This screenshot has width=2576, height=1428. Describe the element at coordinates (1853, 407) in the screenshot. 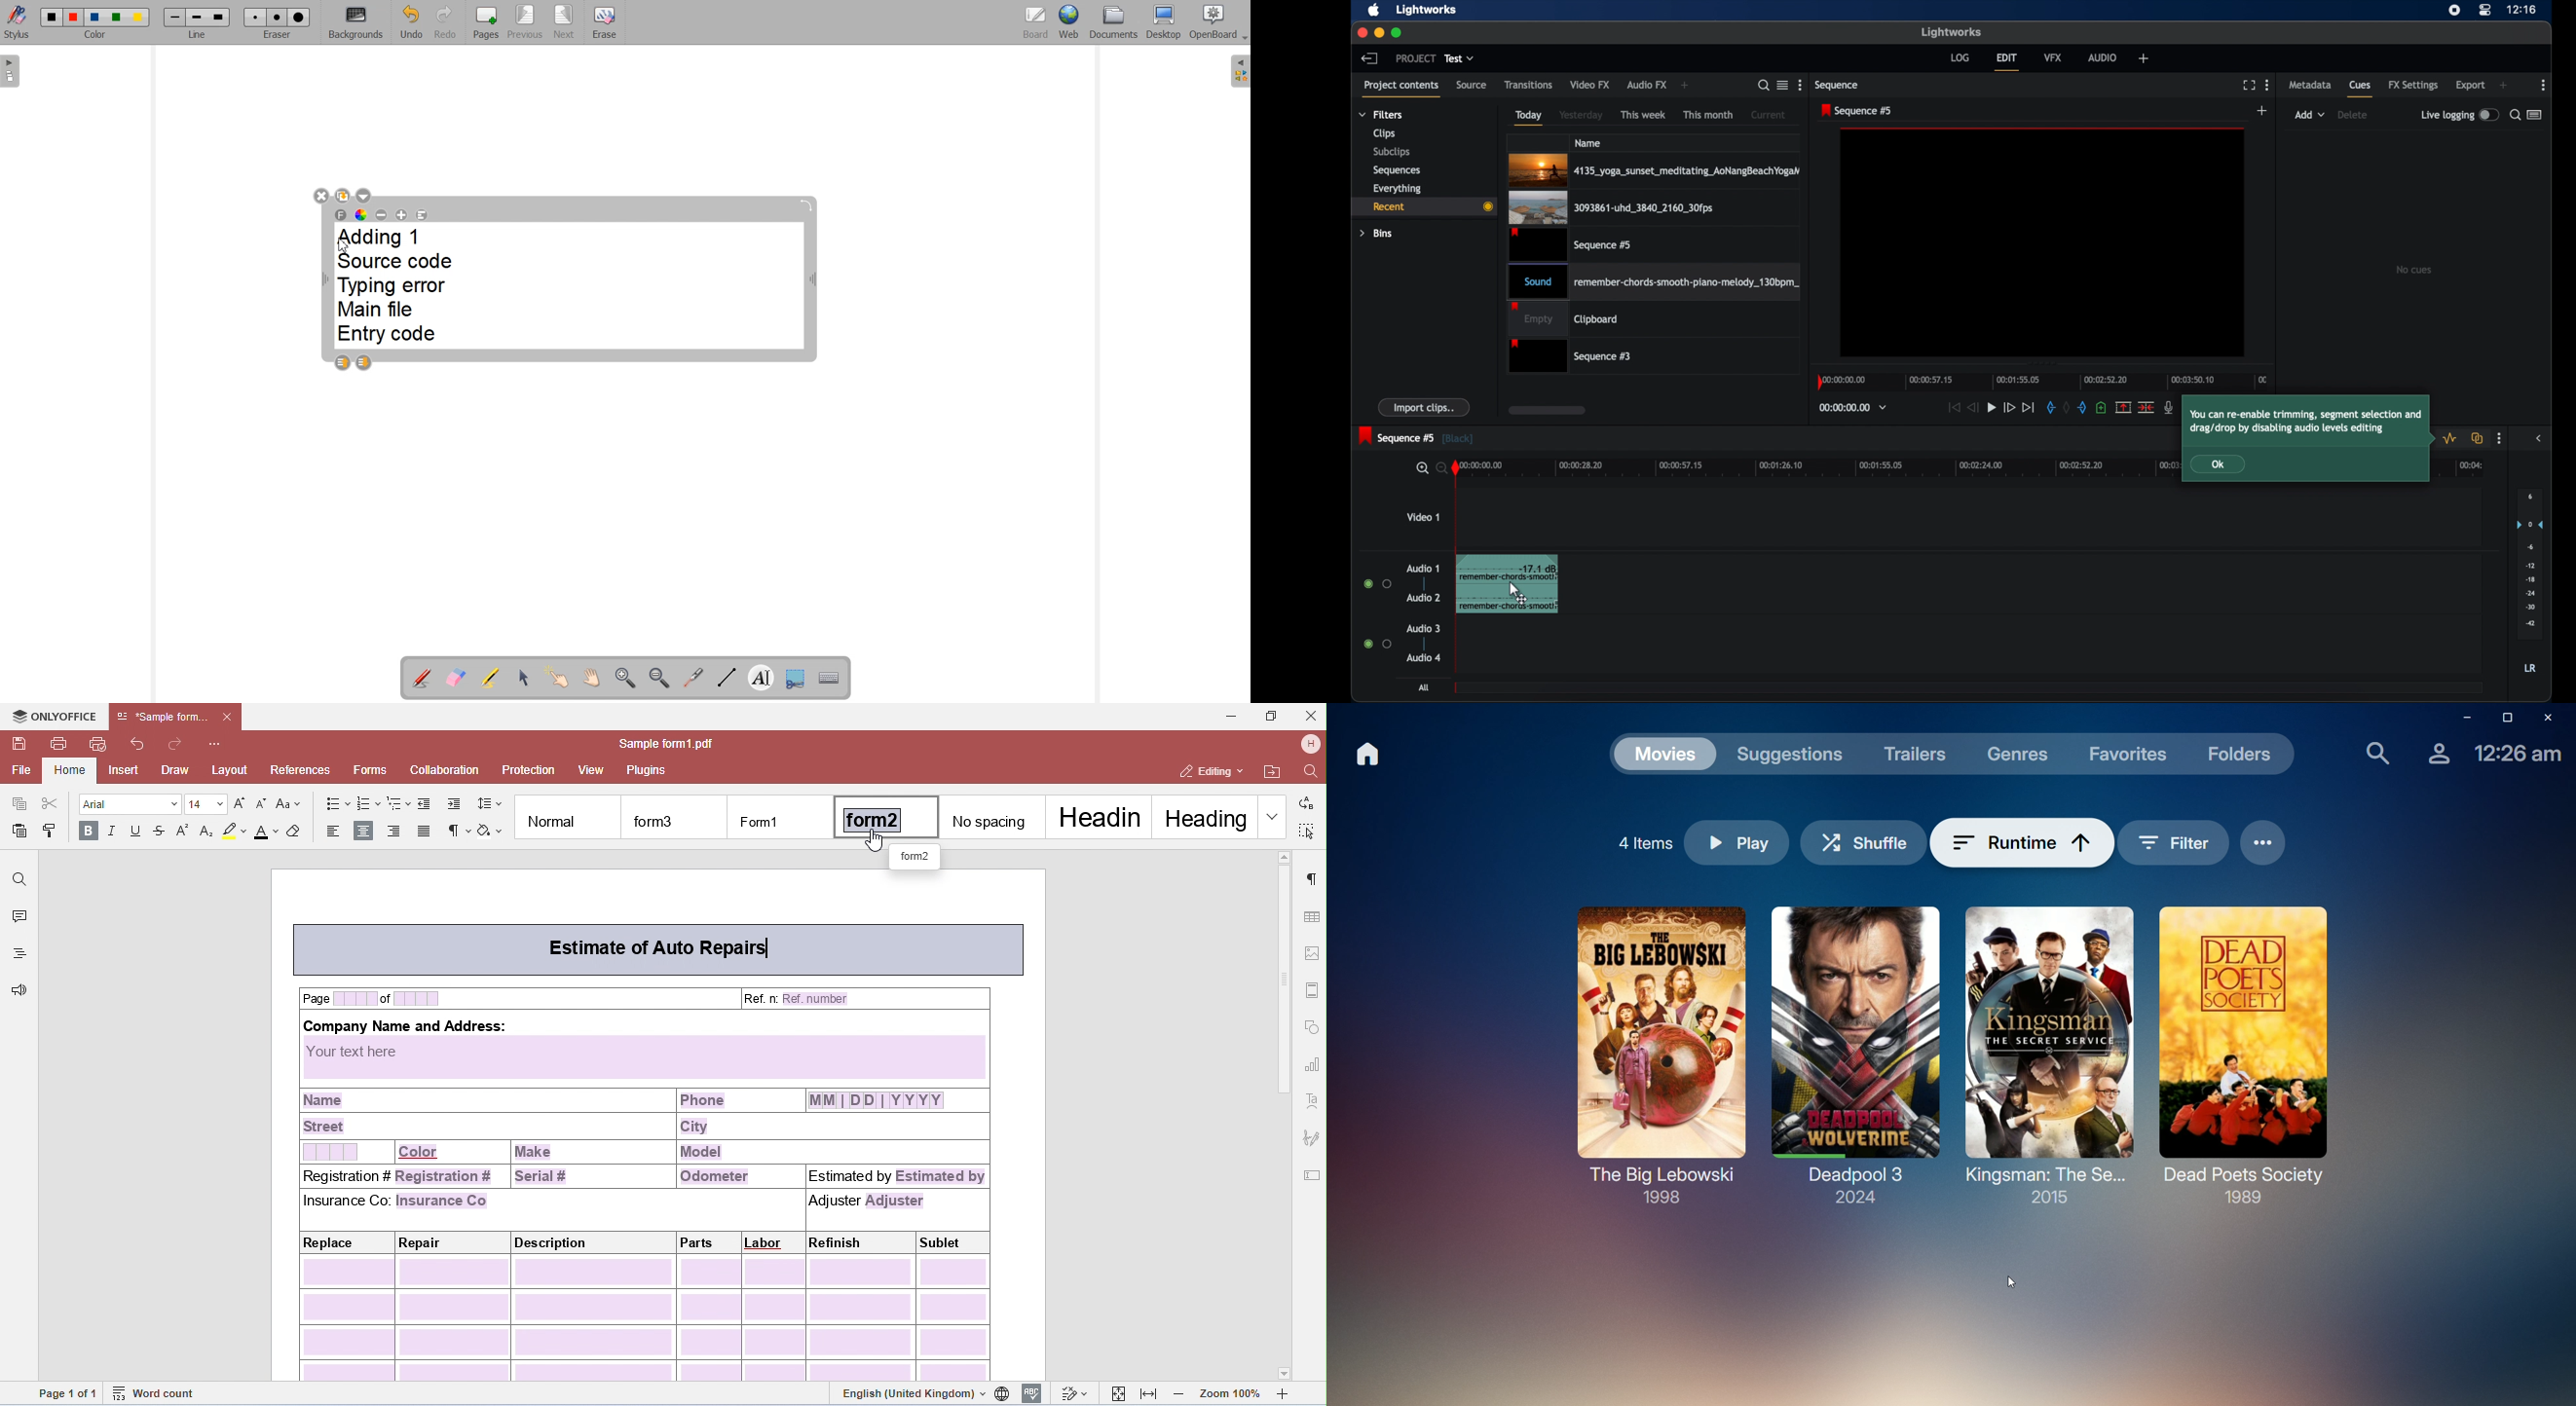

I see `timecodes and reels` at that location.